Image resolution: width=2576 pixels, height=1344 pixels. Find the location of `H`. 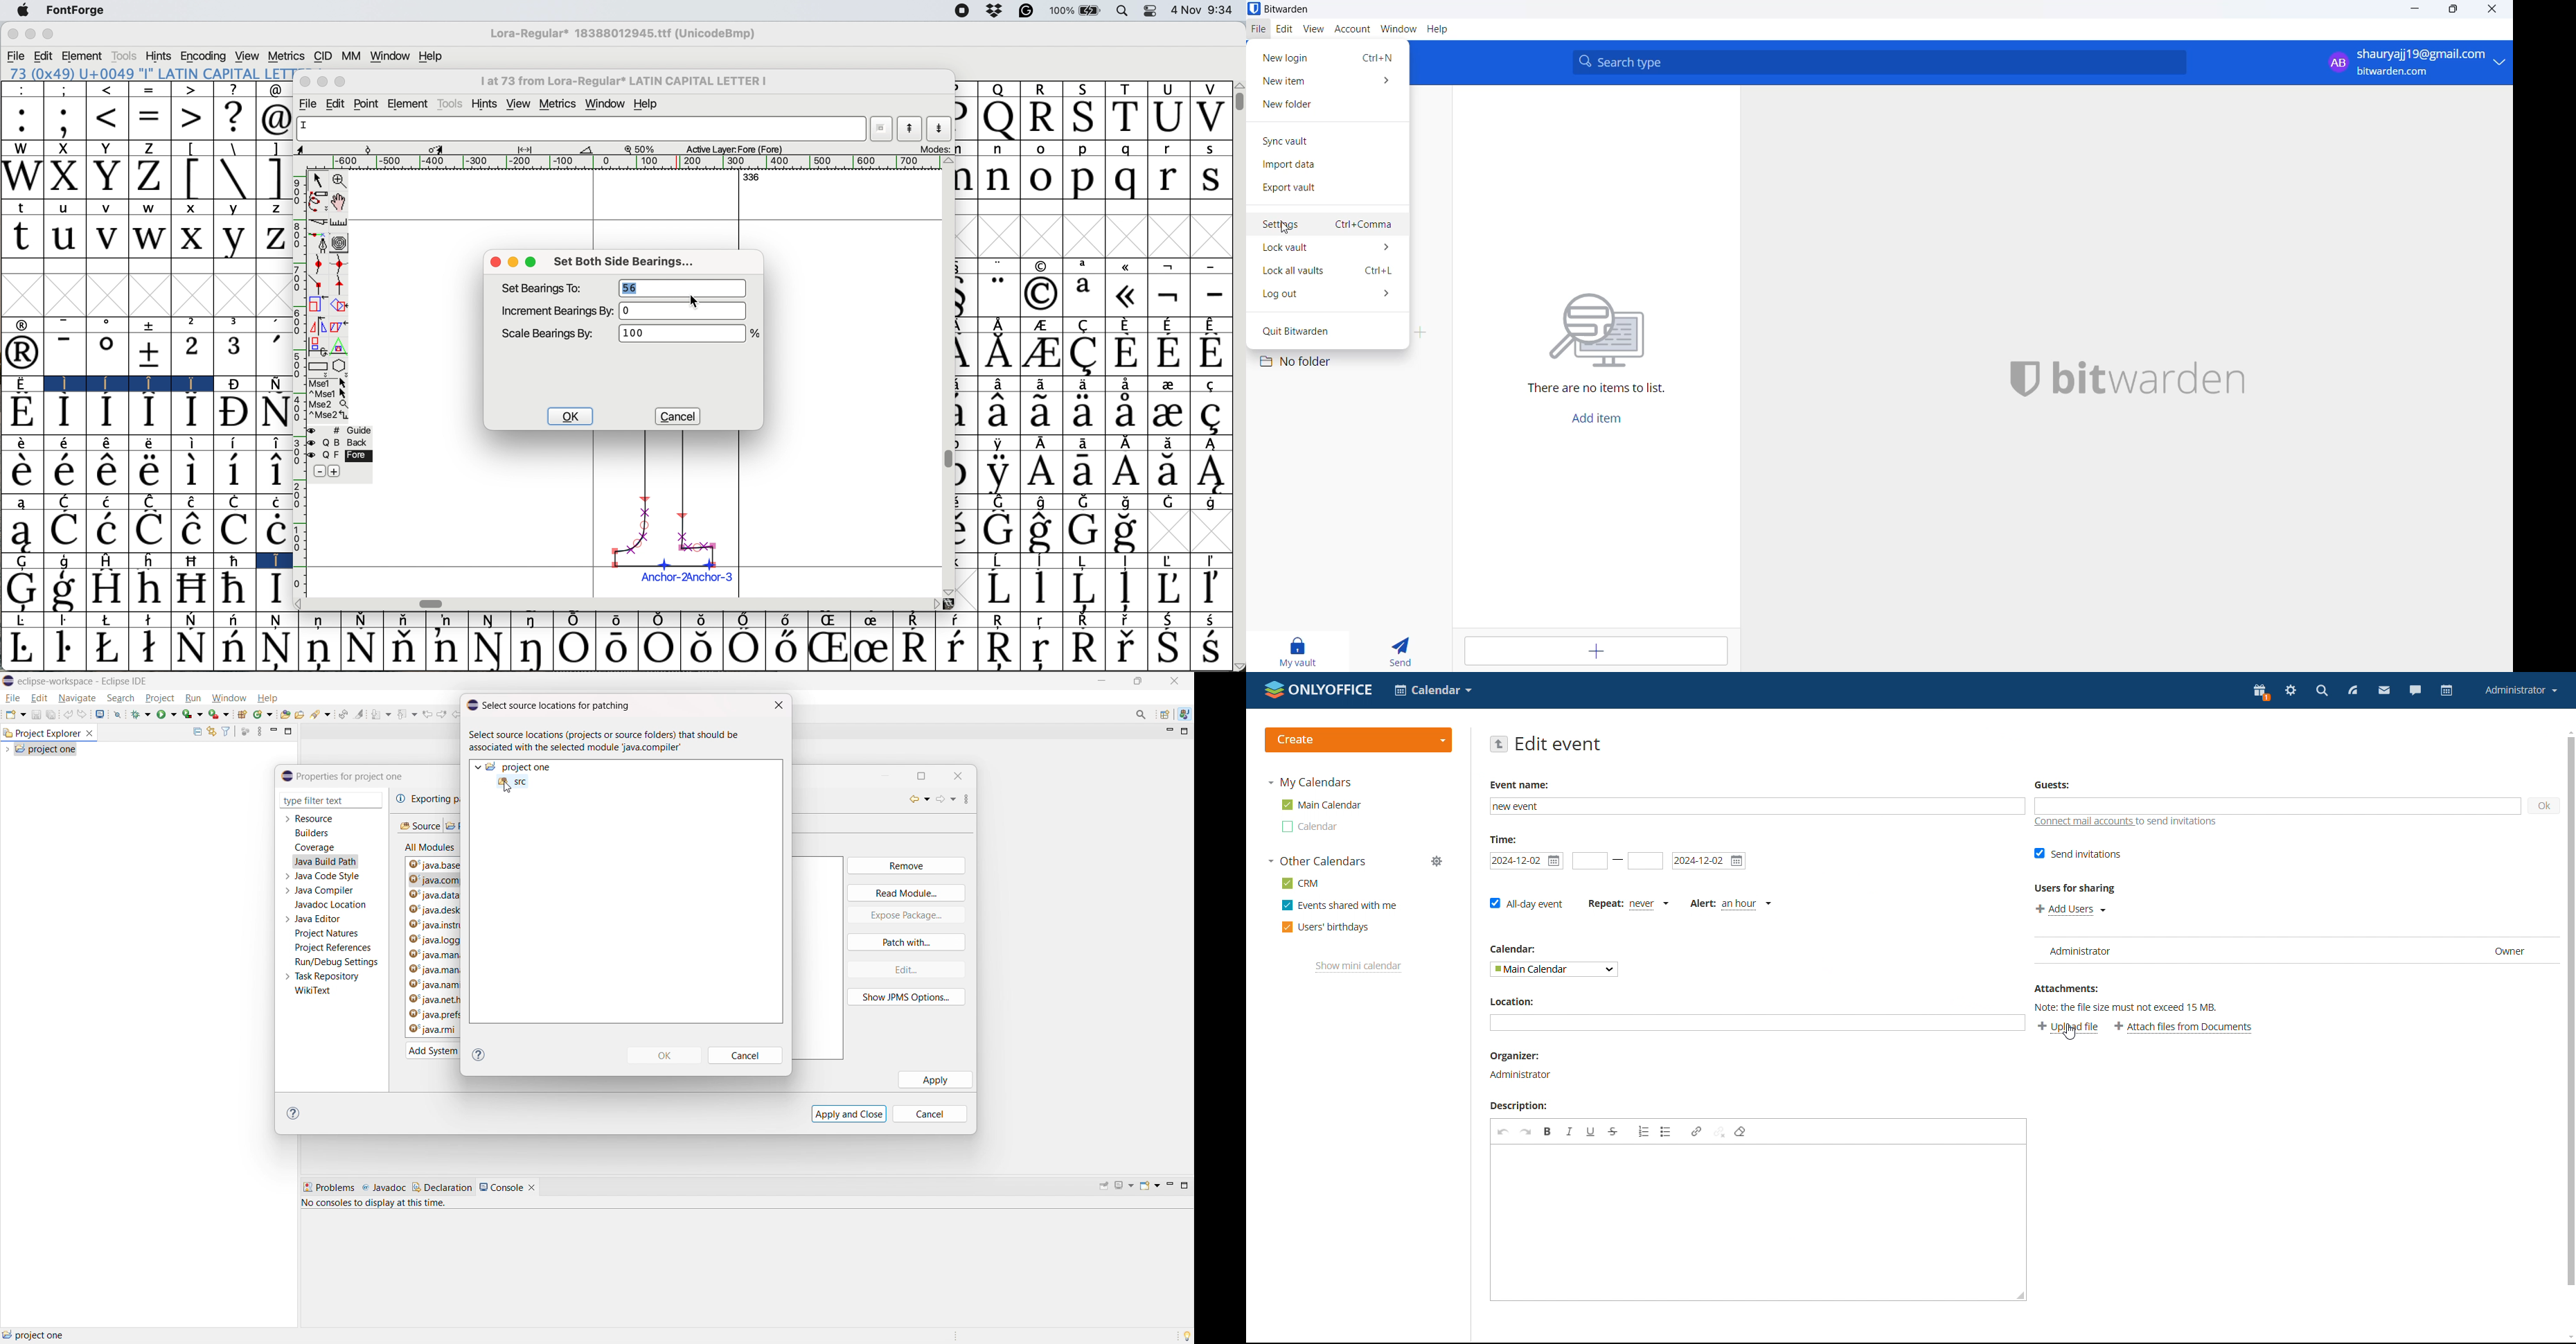

H is located at coordinates (111, 560).